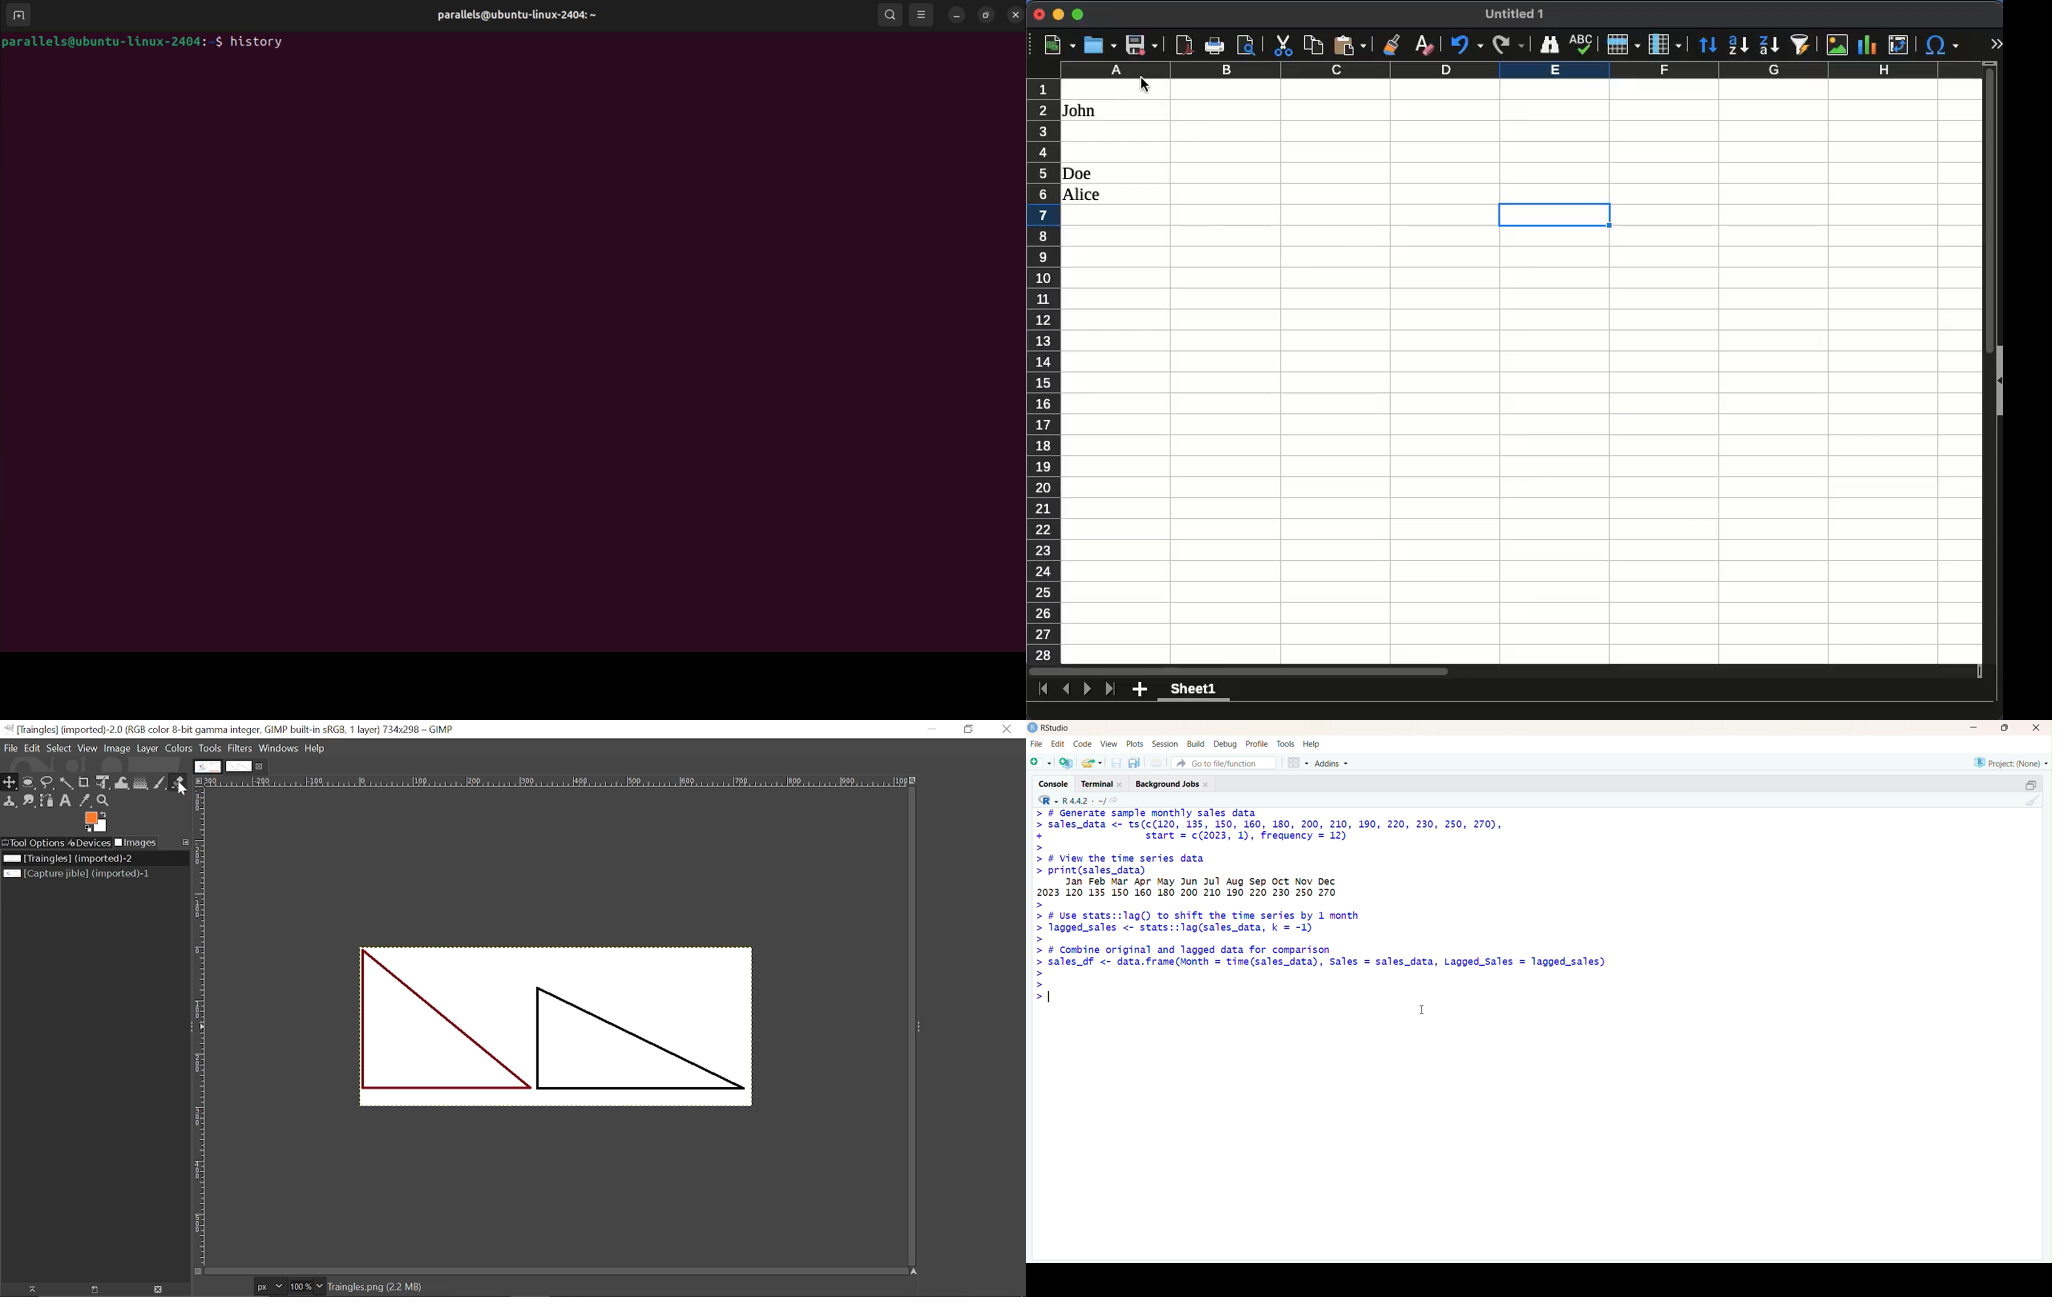  Describe the element at coordinates (1072, 801) in the screenshot. I see `R 4.4.2` at that location.